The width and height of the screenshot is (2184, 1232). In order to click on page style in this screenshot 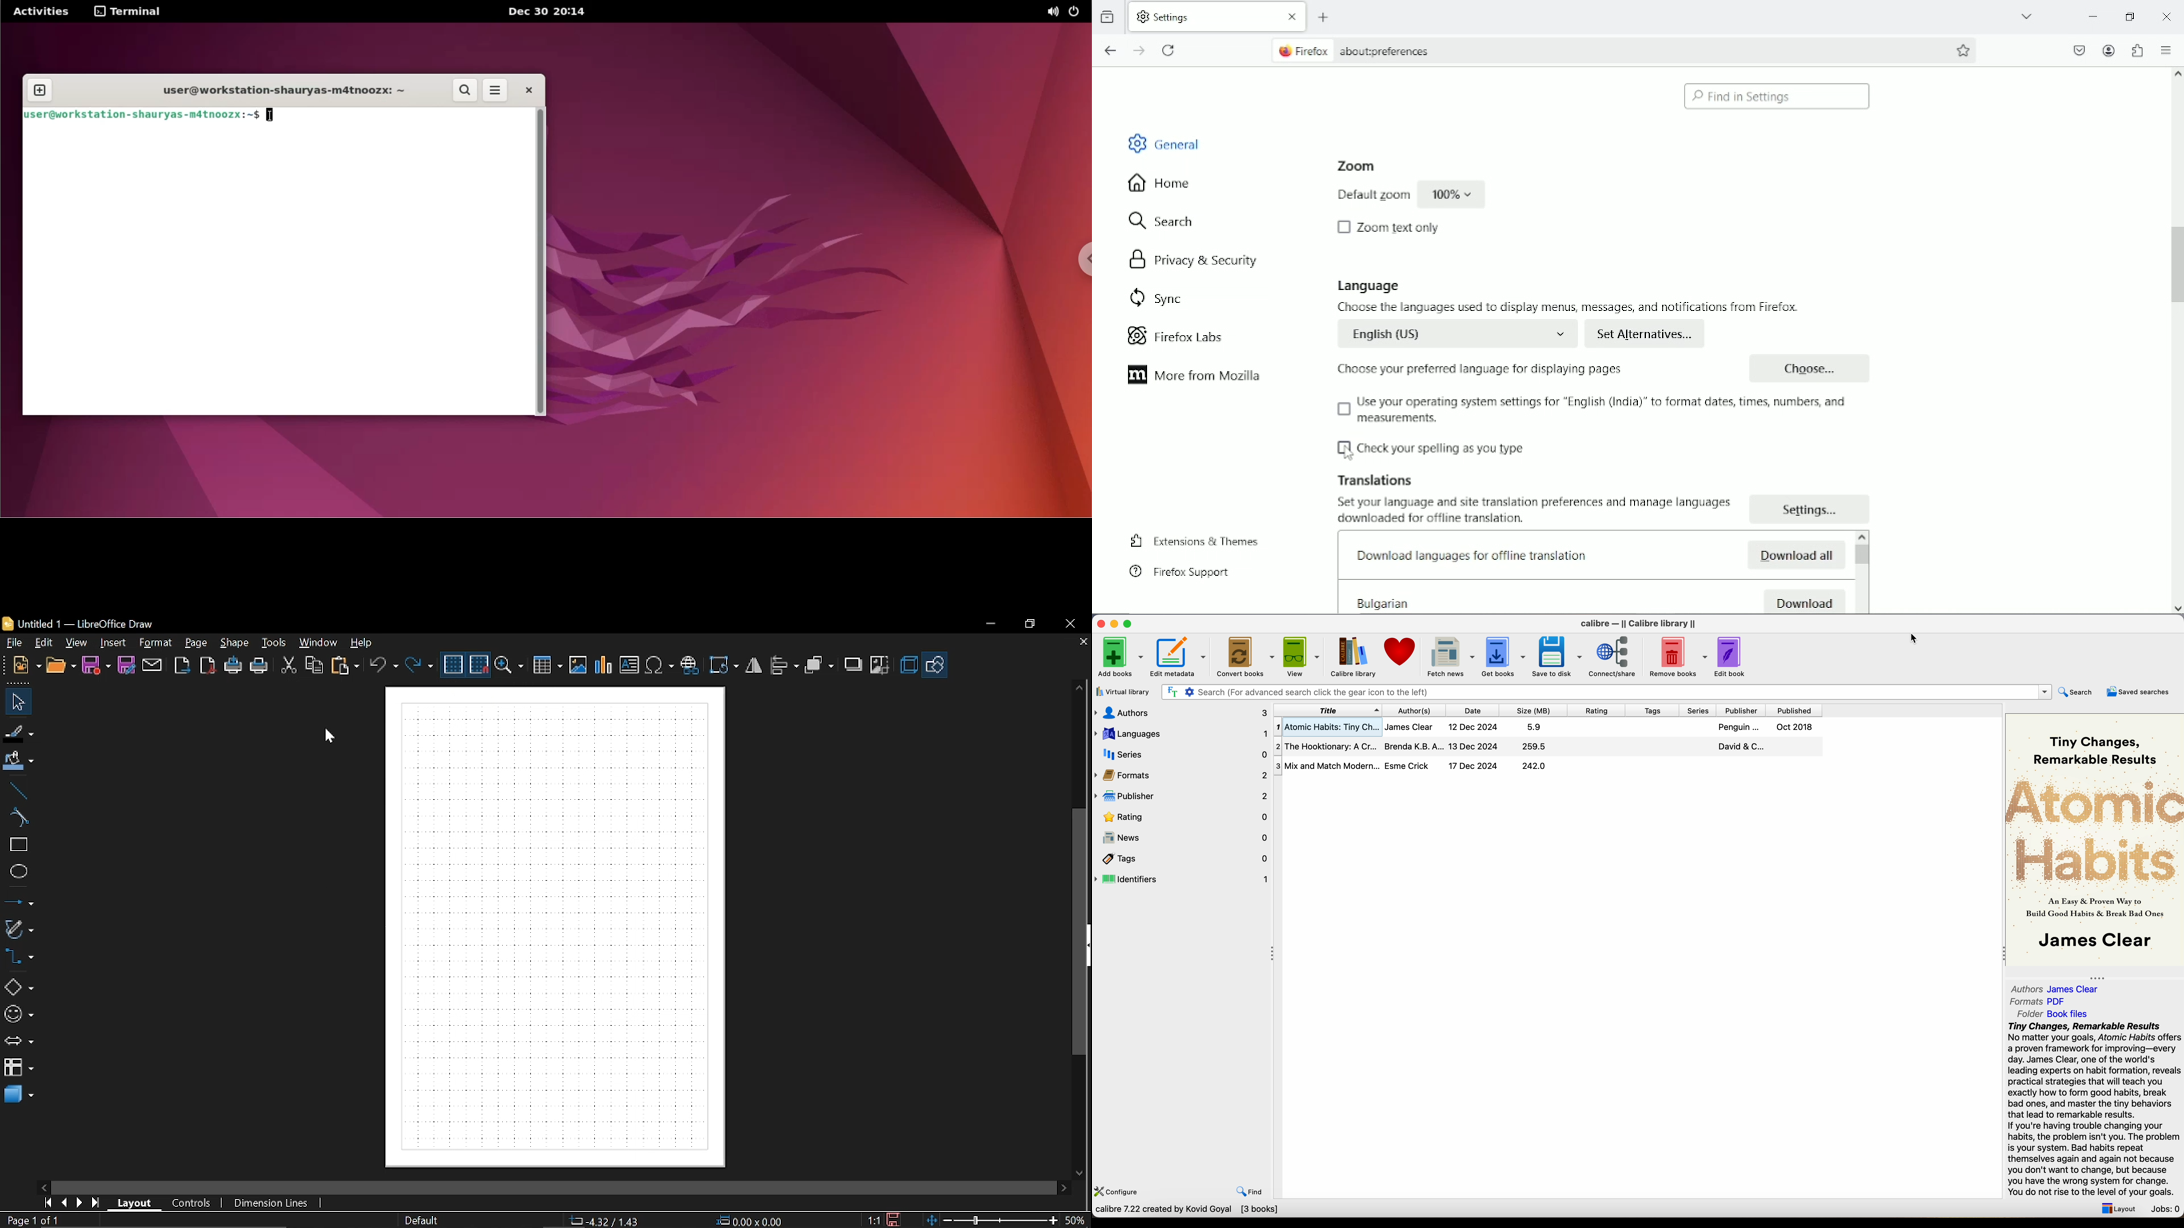, I will do `click(425, 1221)`.